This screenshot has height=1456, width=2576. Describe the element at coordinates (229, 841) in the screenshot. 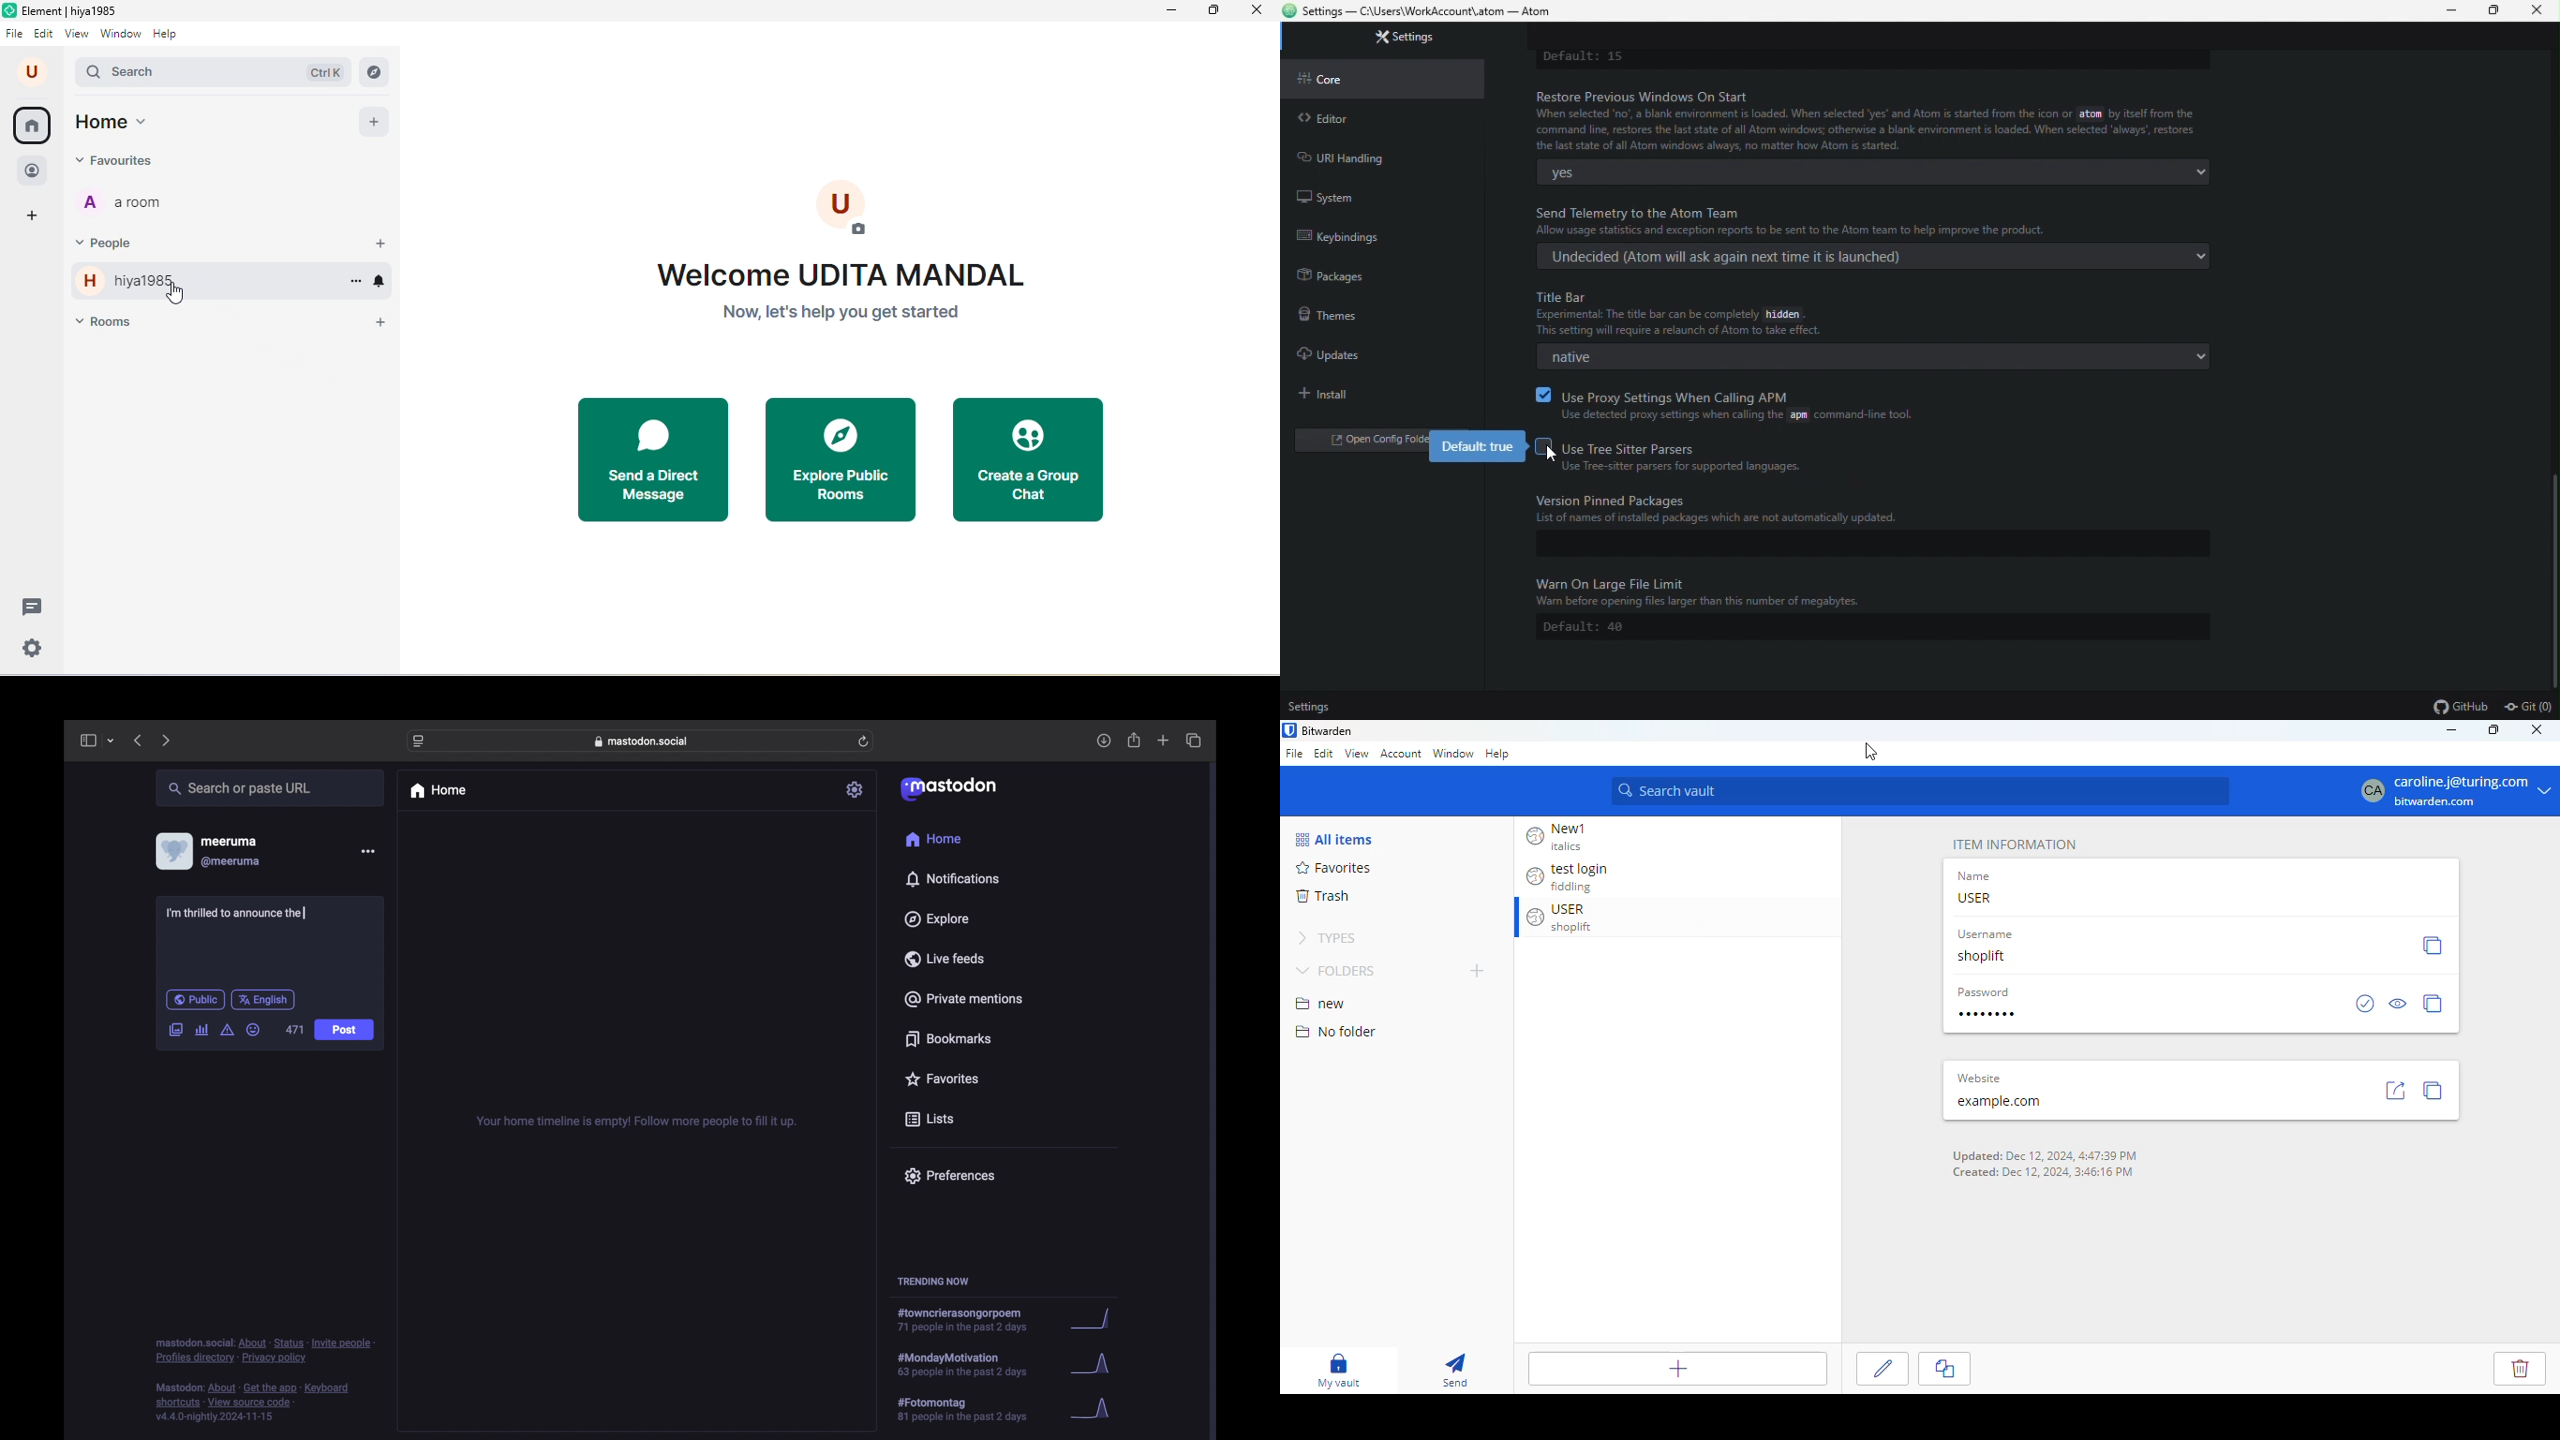

I see `meeruma` at that location.